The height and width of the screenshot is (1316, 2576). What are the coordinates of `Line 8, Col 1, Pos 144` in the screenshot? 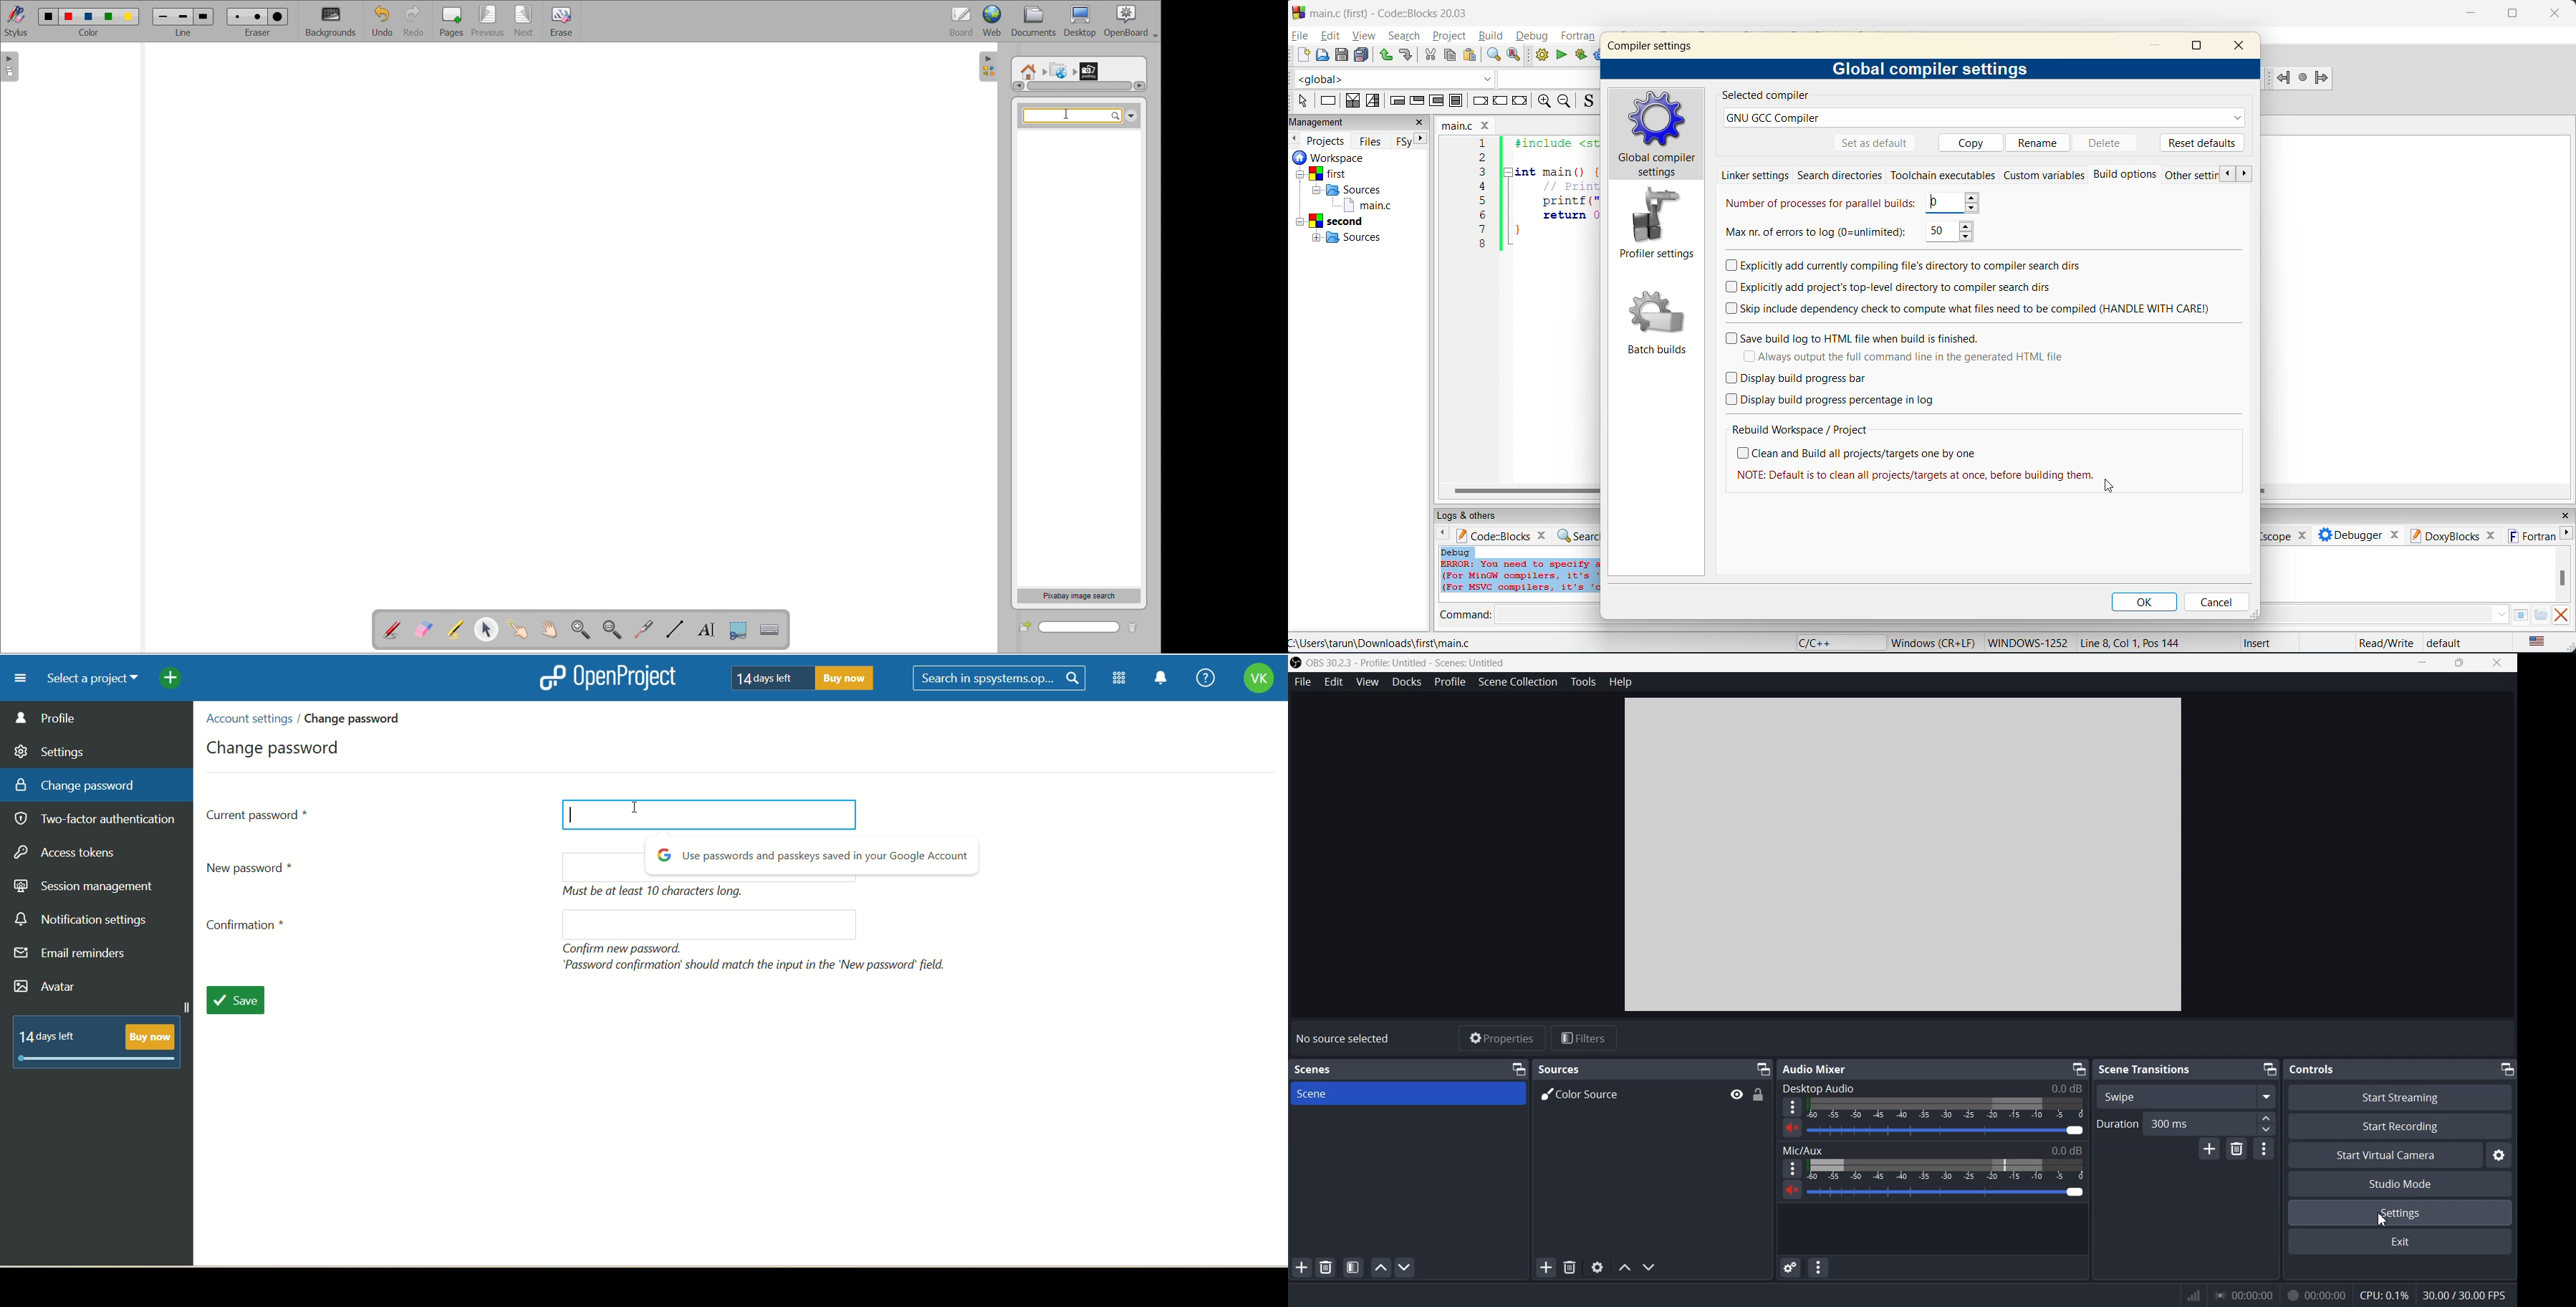 It's located at (2133, 642).